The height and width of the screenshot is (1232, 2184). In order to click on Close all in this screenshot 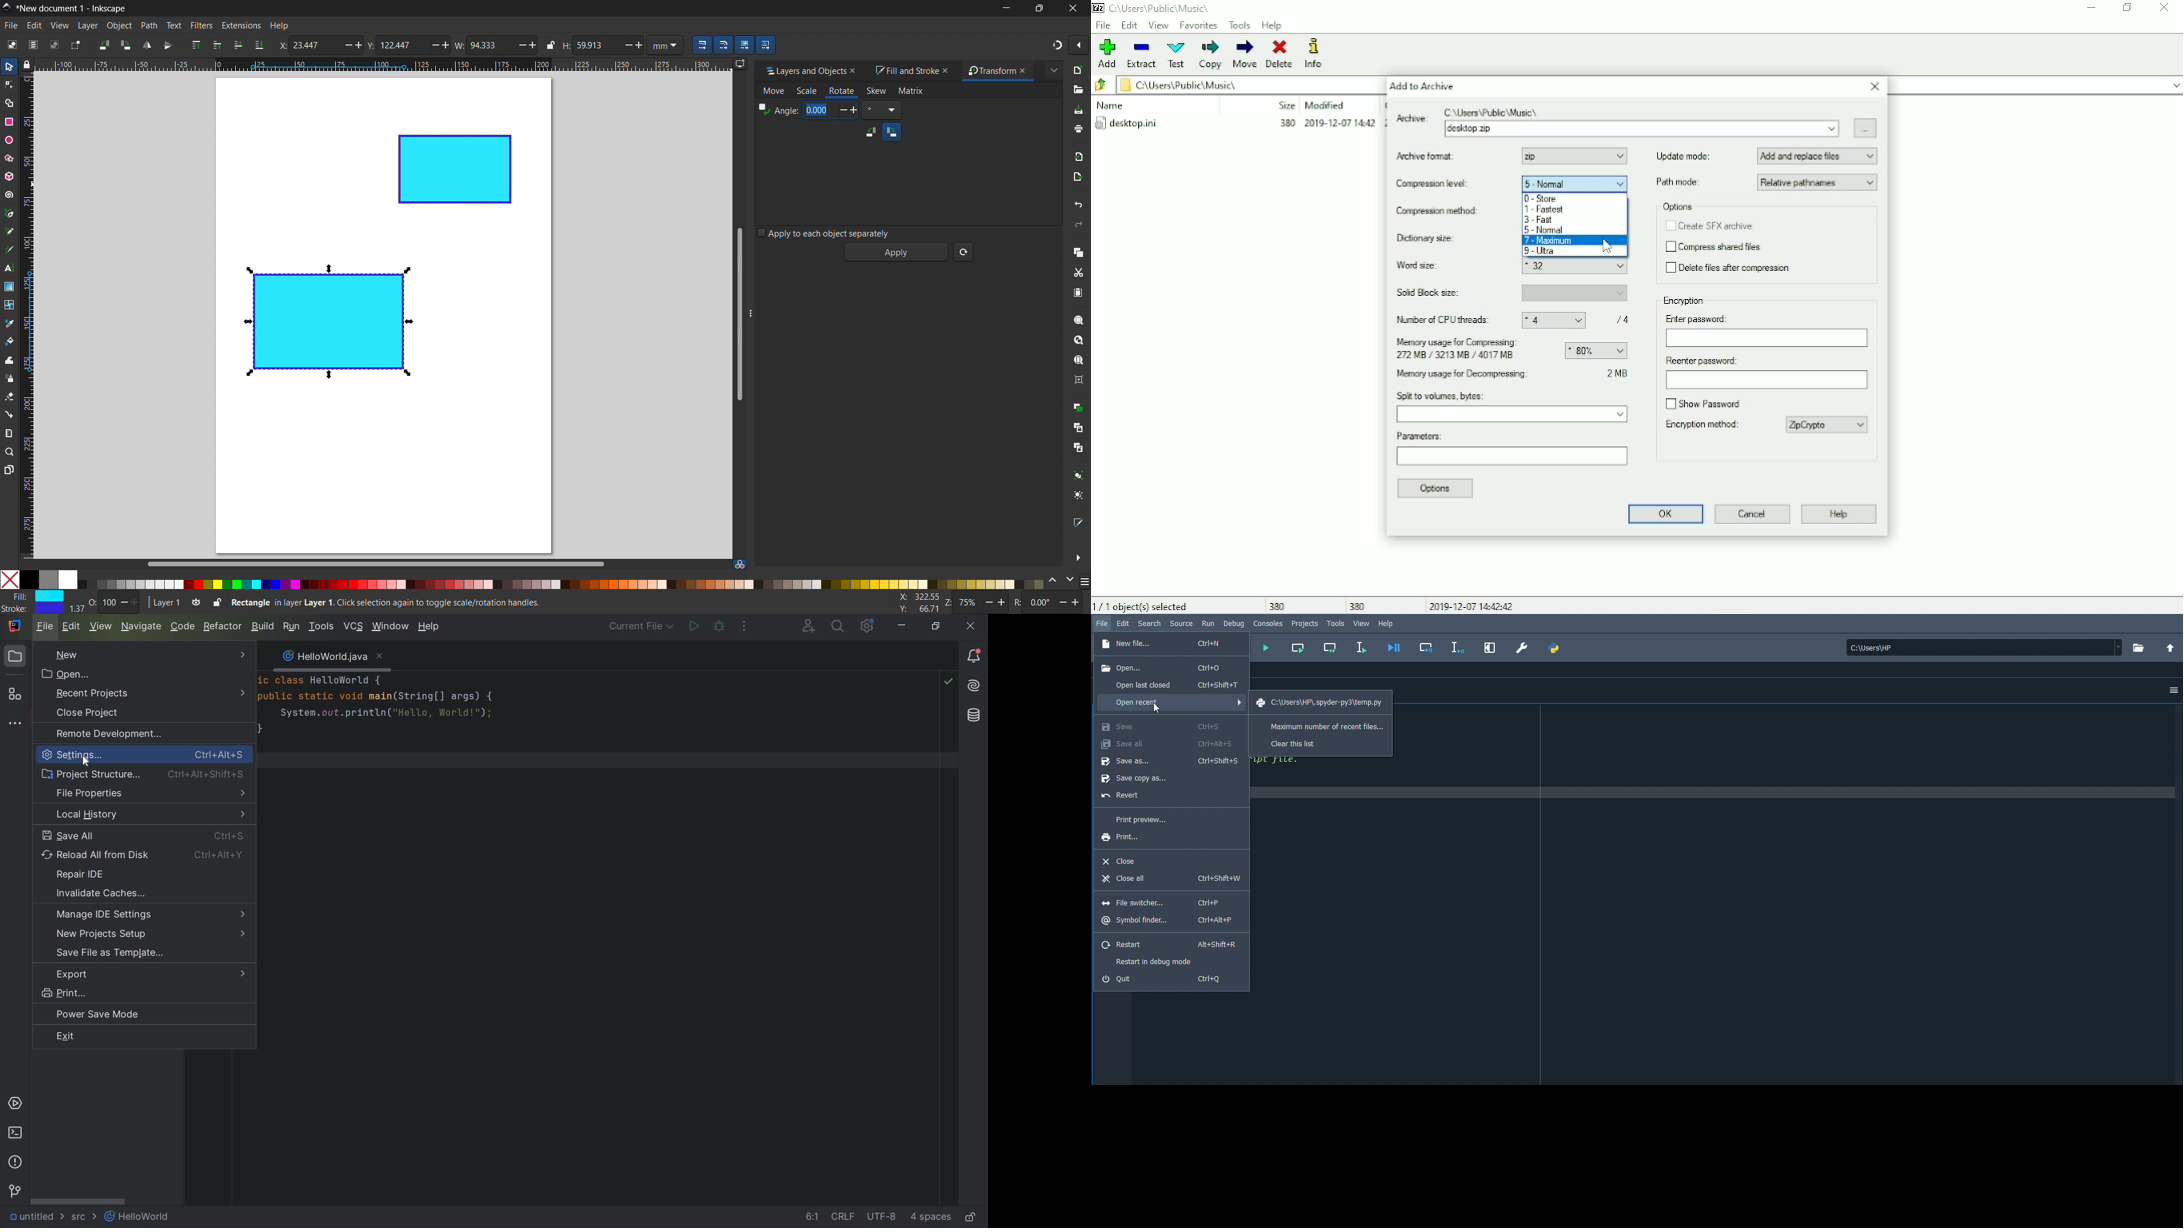, I will do `click(1170, 880)`.